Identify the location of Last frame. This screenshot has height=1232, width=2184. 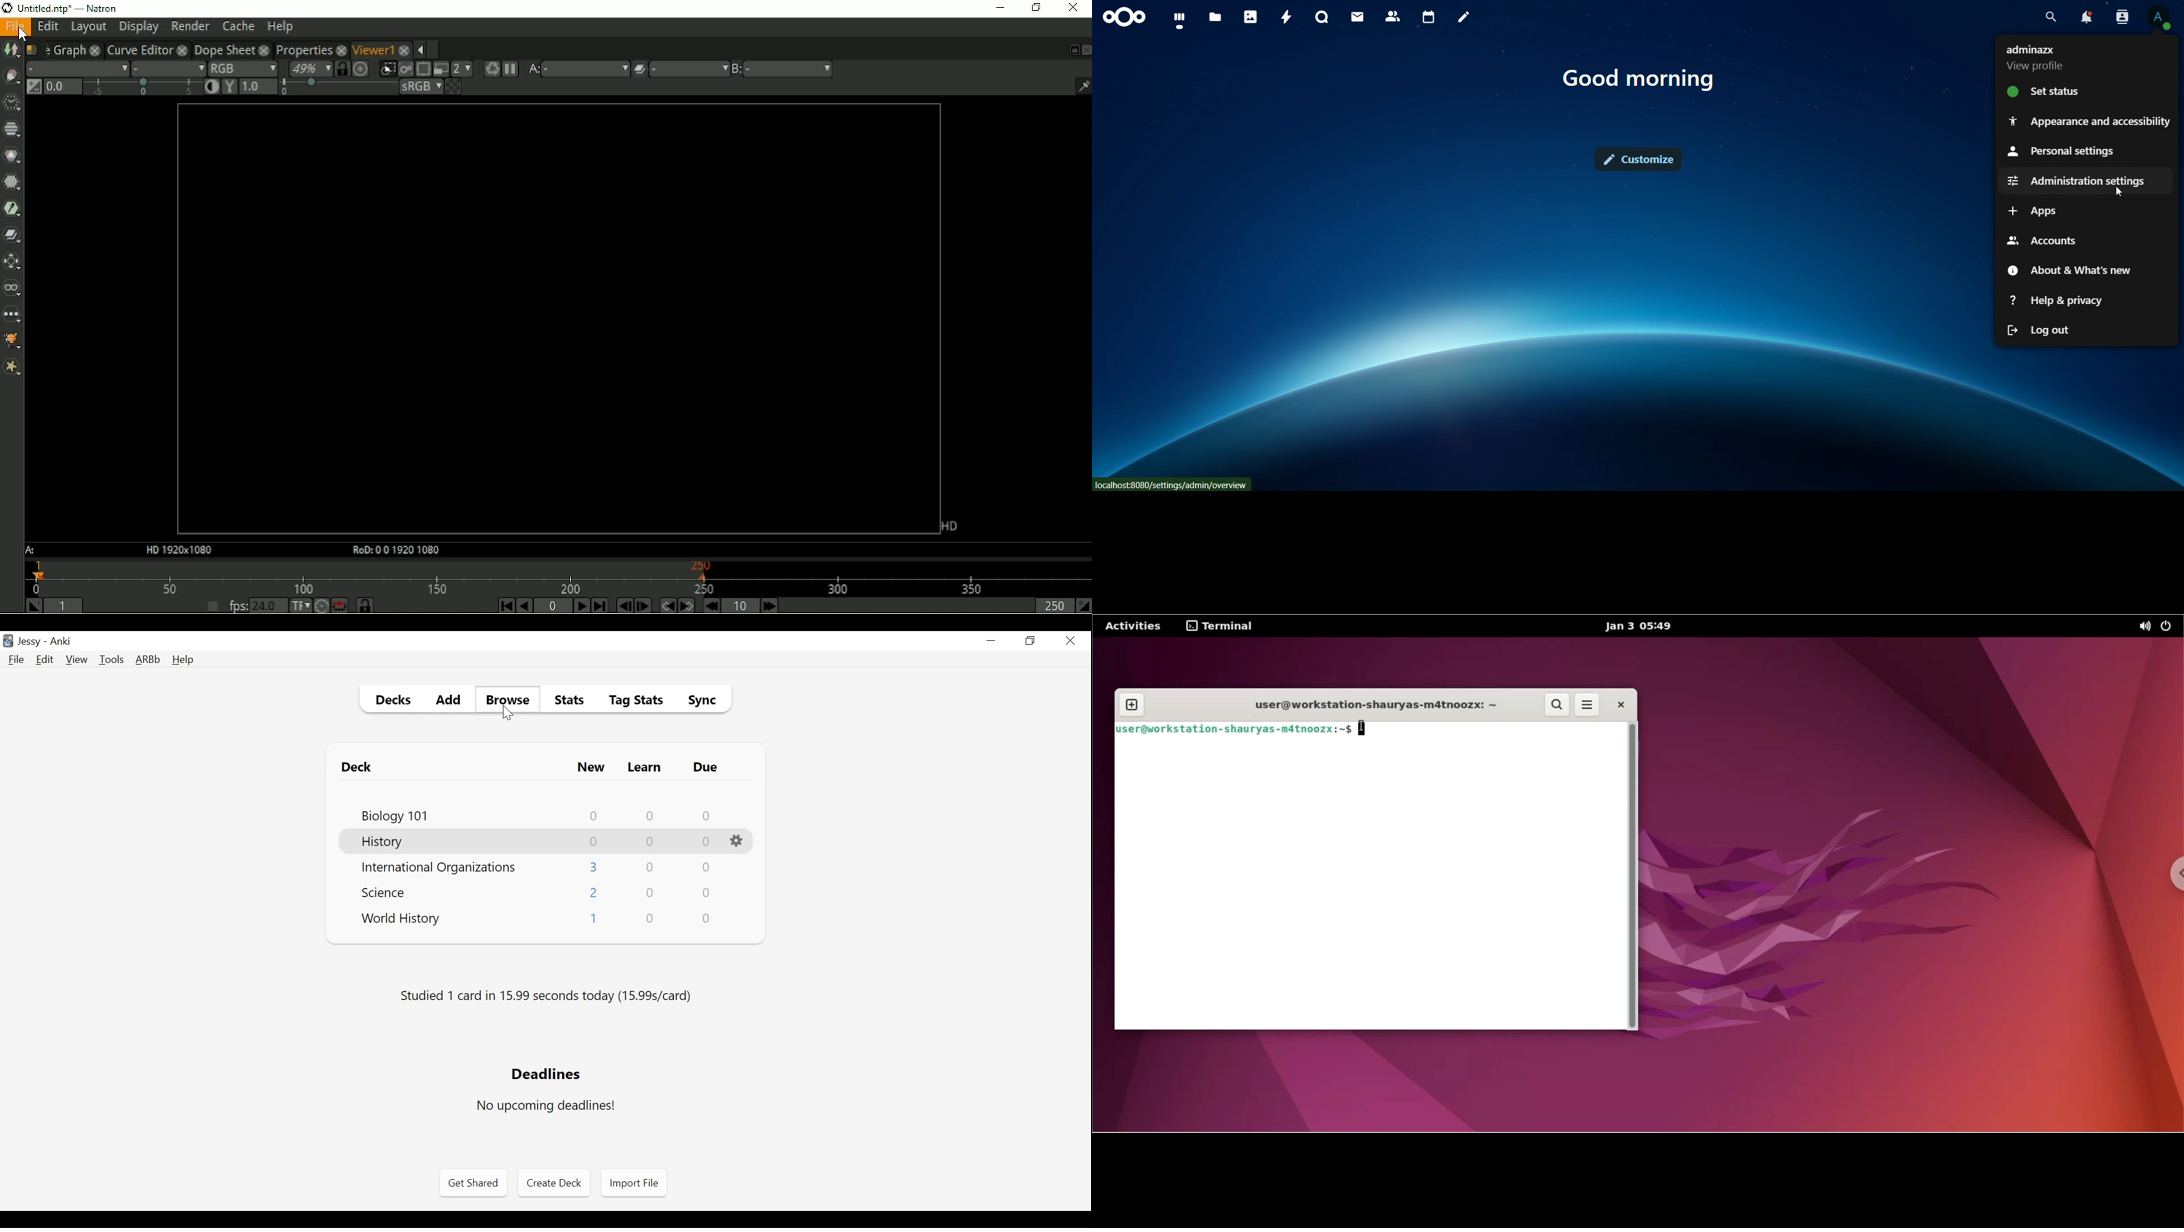
(599, 605).